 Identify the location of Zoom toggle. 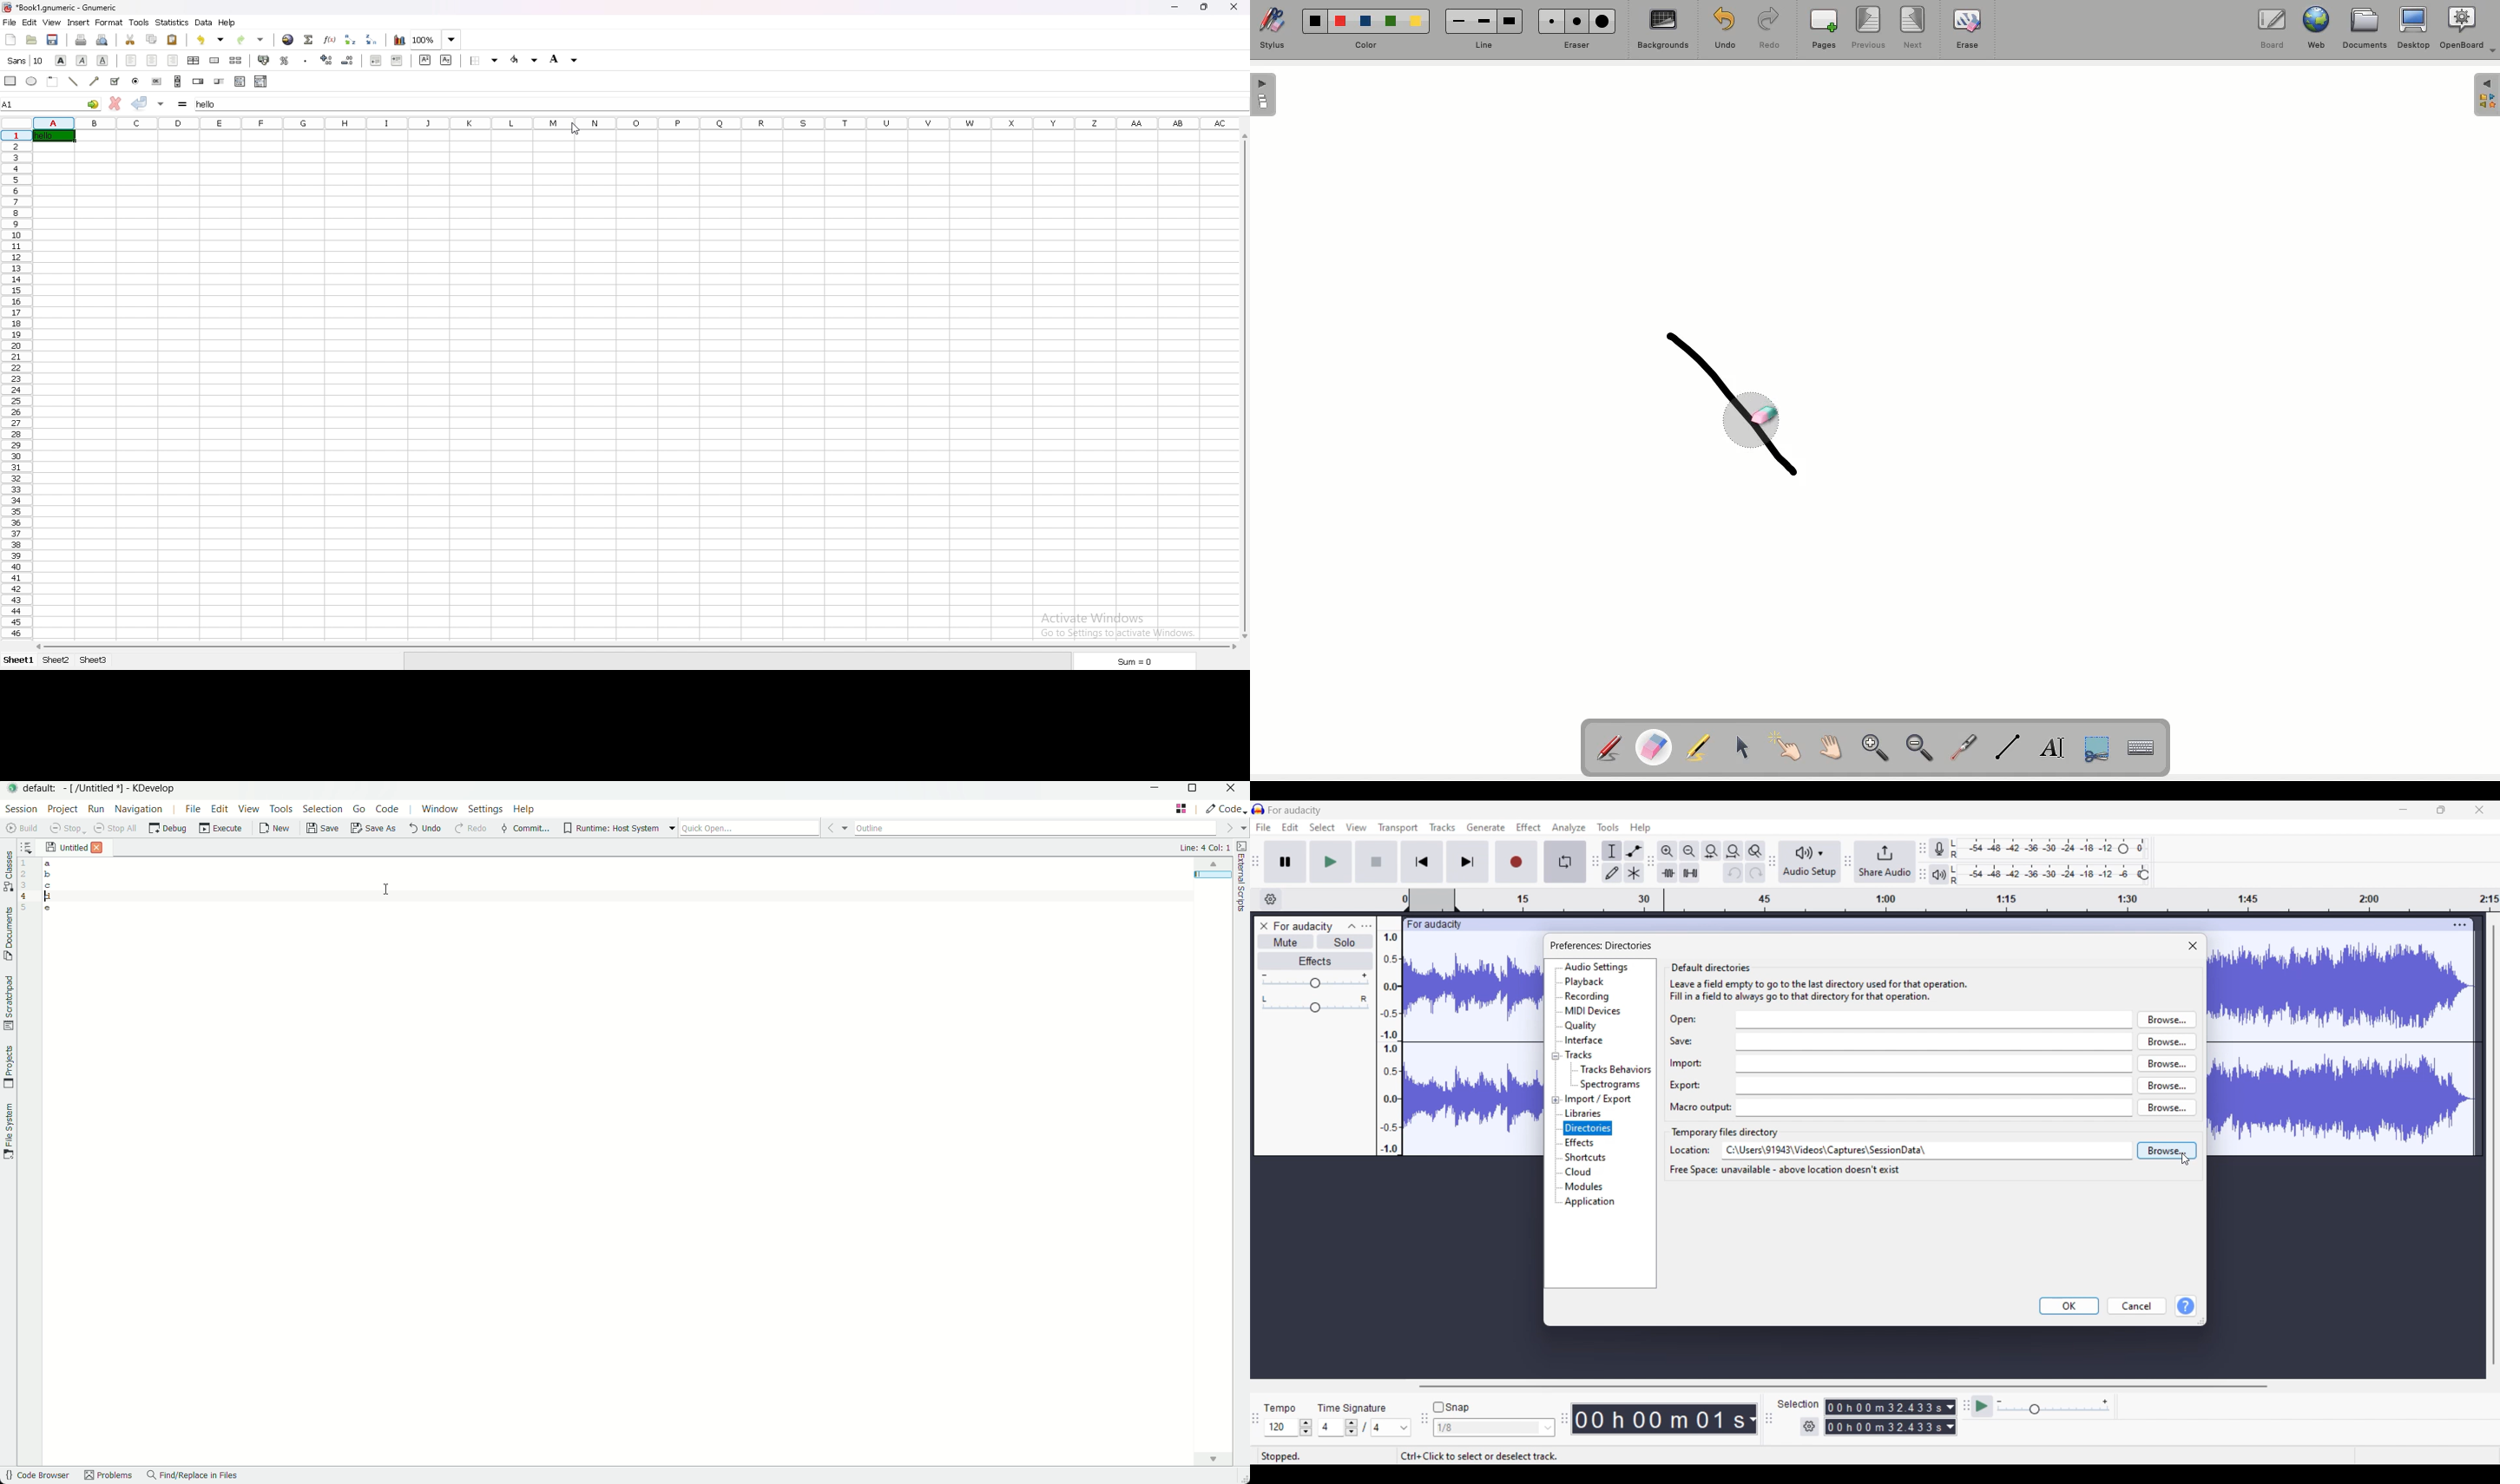
(1755, 851).